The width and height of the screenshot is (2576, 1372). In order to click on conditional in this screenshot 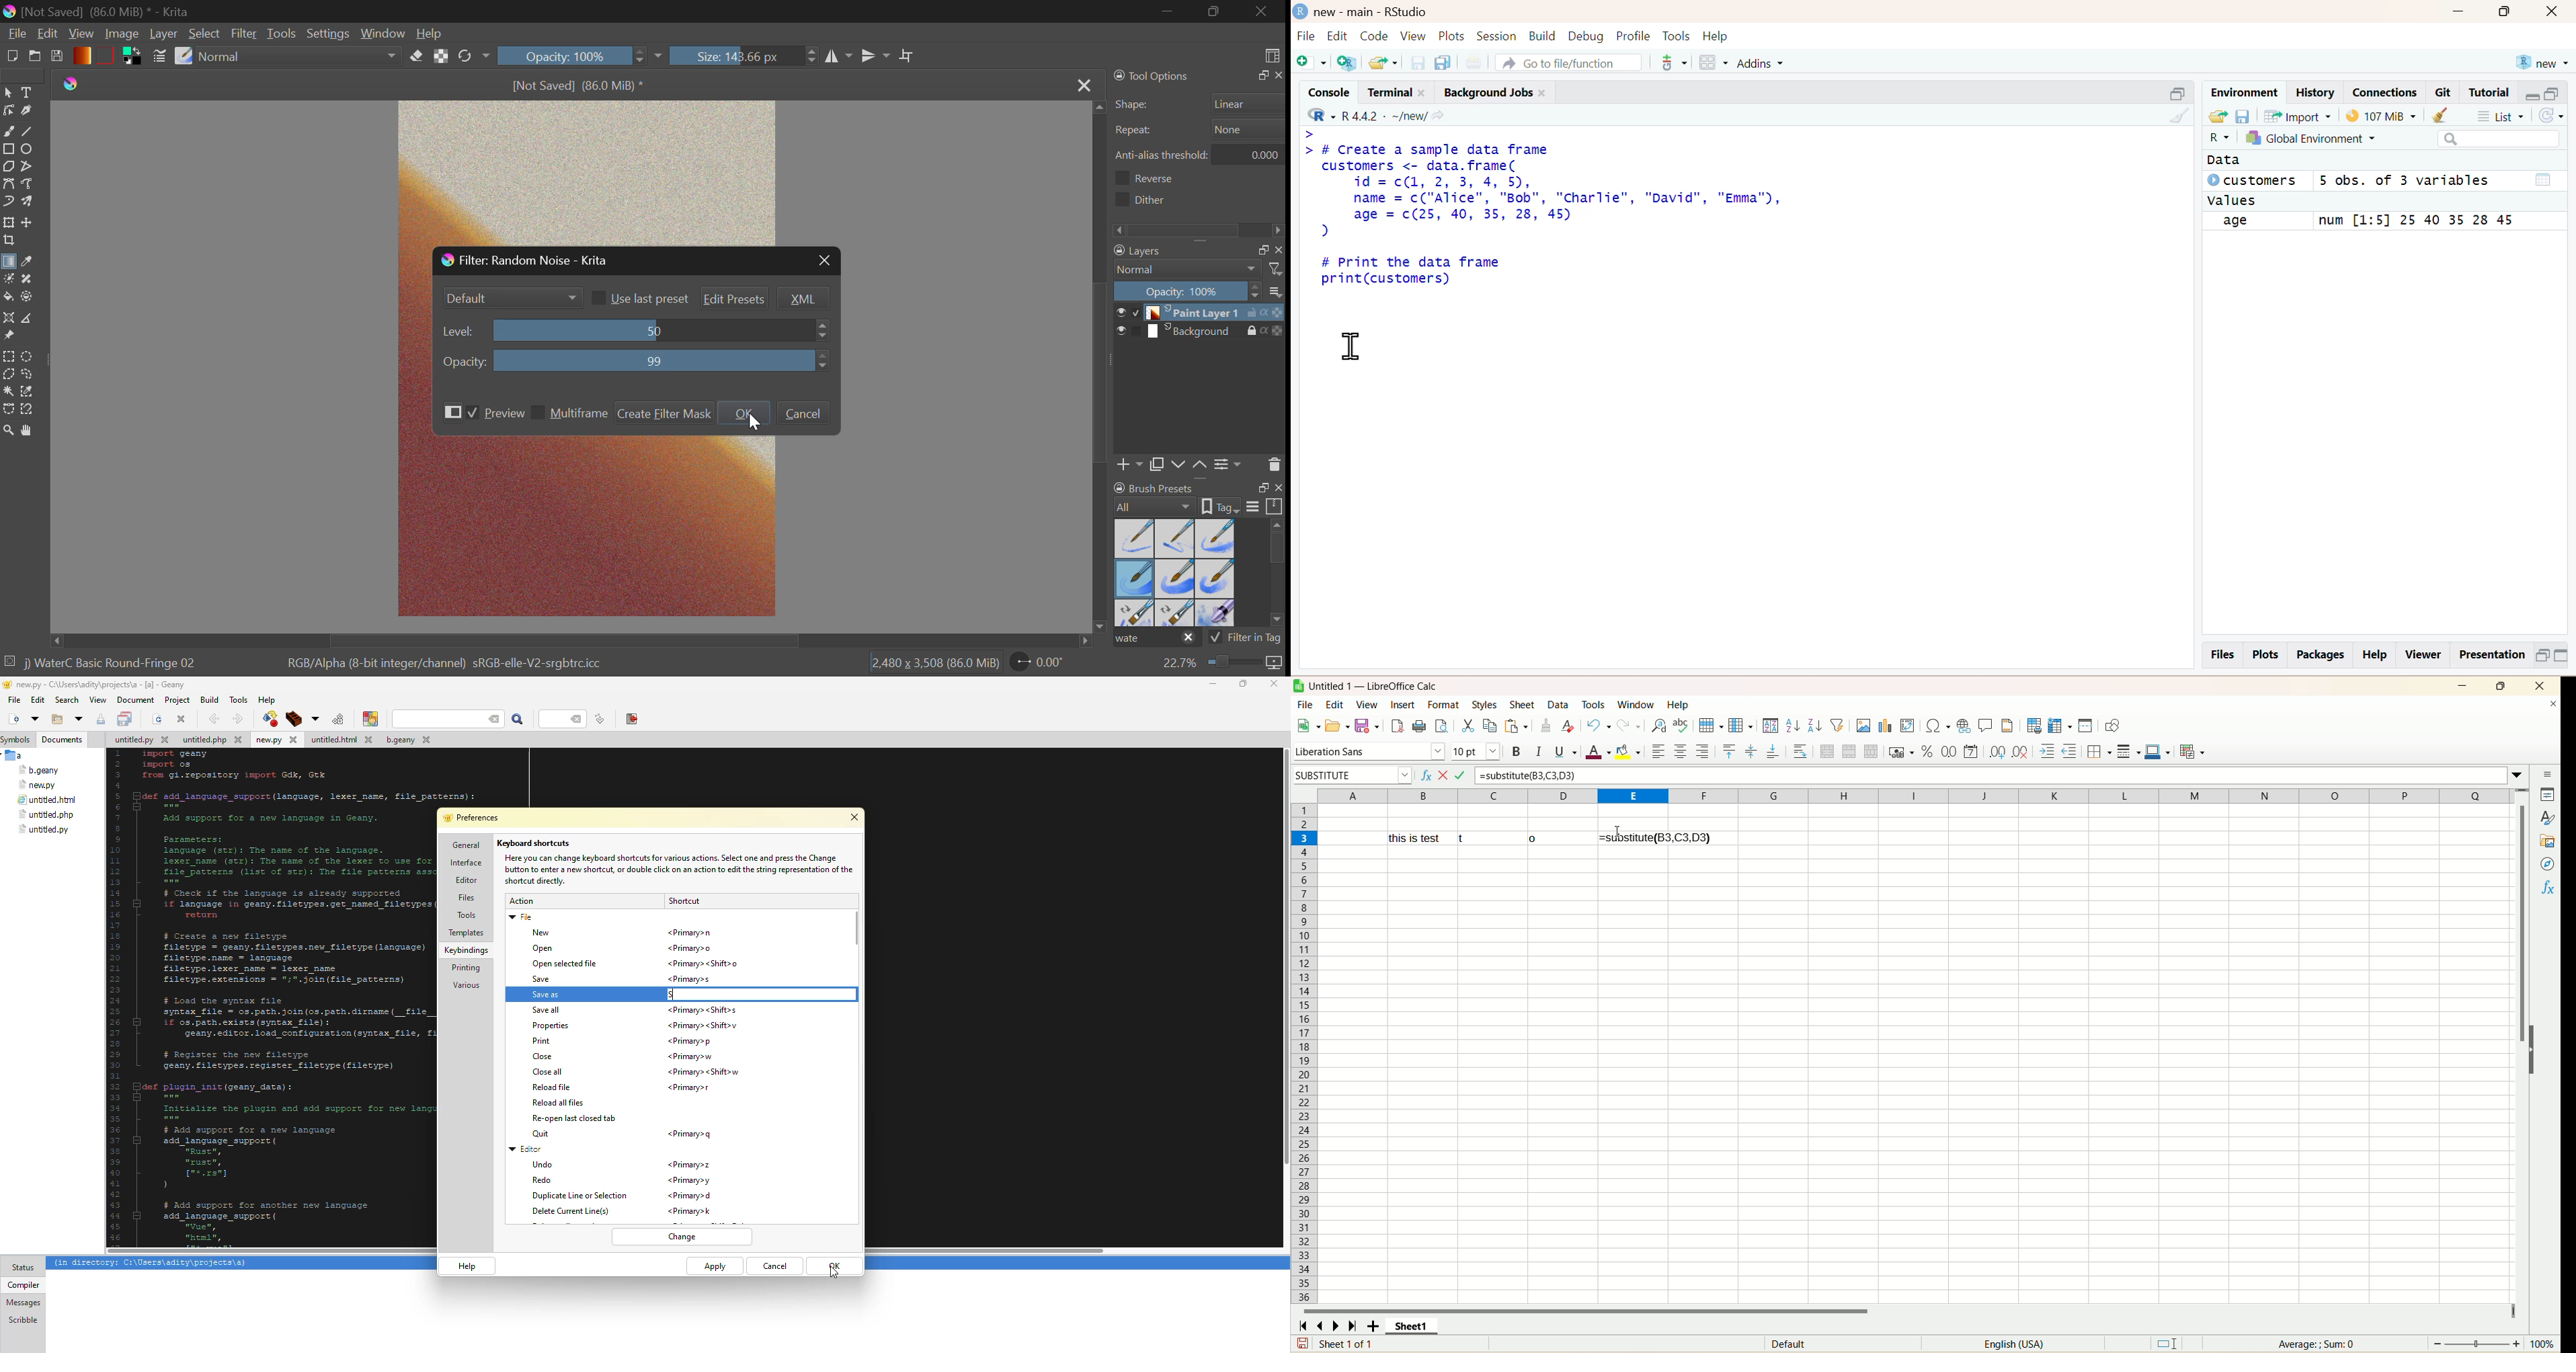, I will do `click(2194, 752)`.